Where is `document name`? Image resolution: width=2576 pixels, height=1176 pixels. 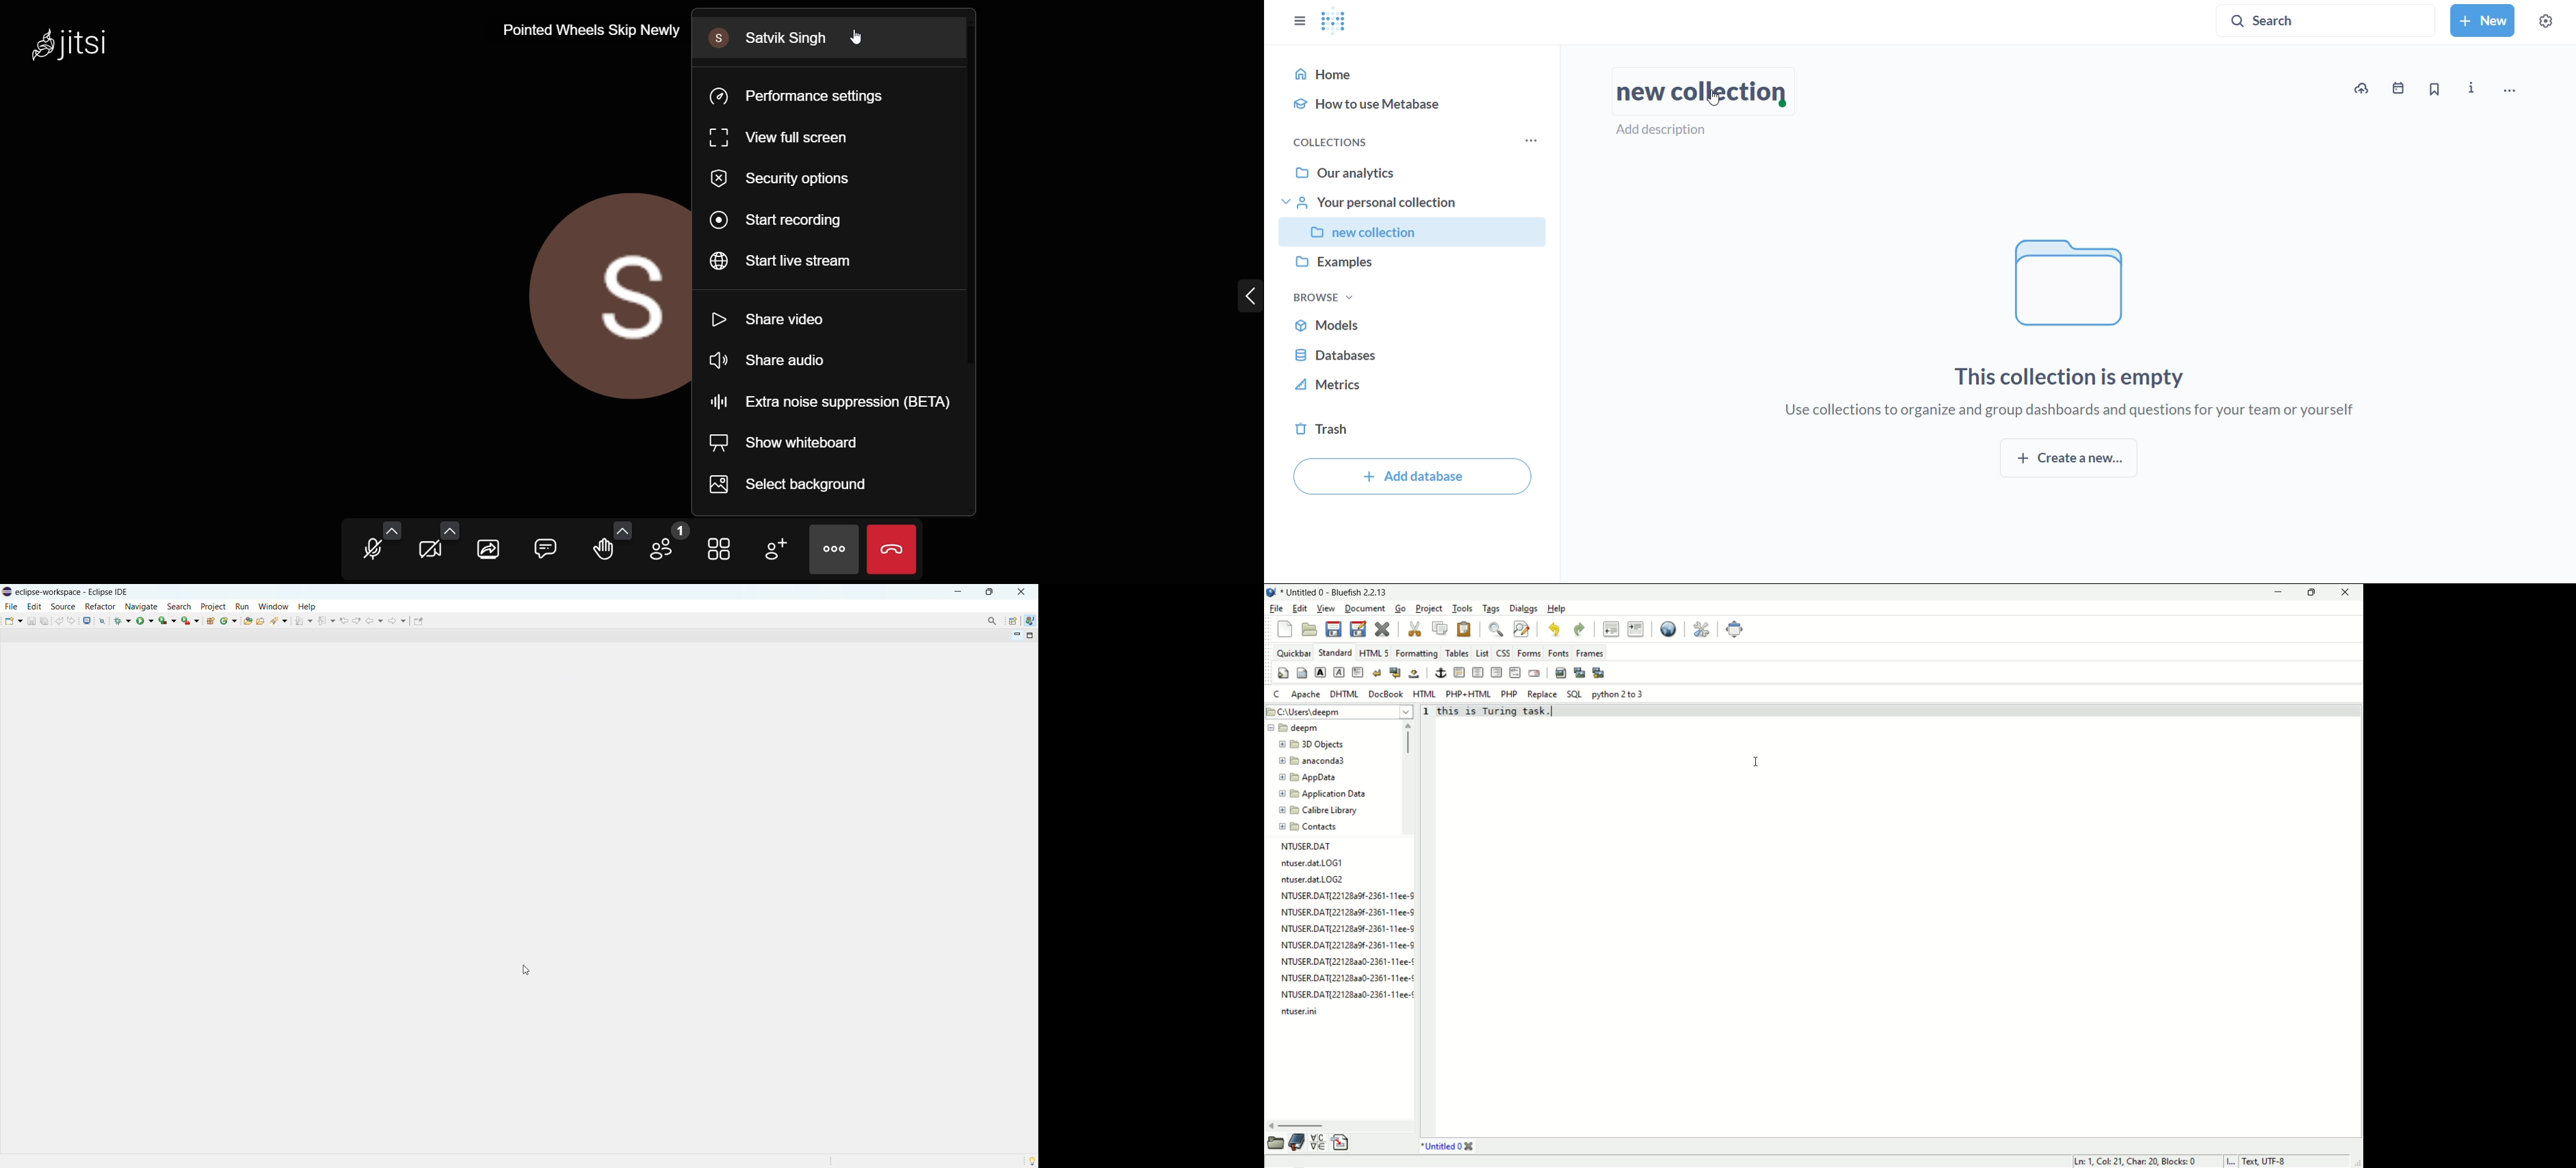 document name is located at coordinates (1441, 1147).